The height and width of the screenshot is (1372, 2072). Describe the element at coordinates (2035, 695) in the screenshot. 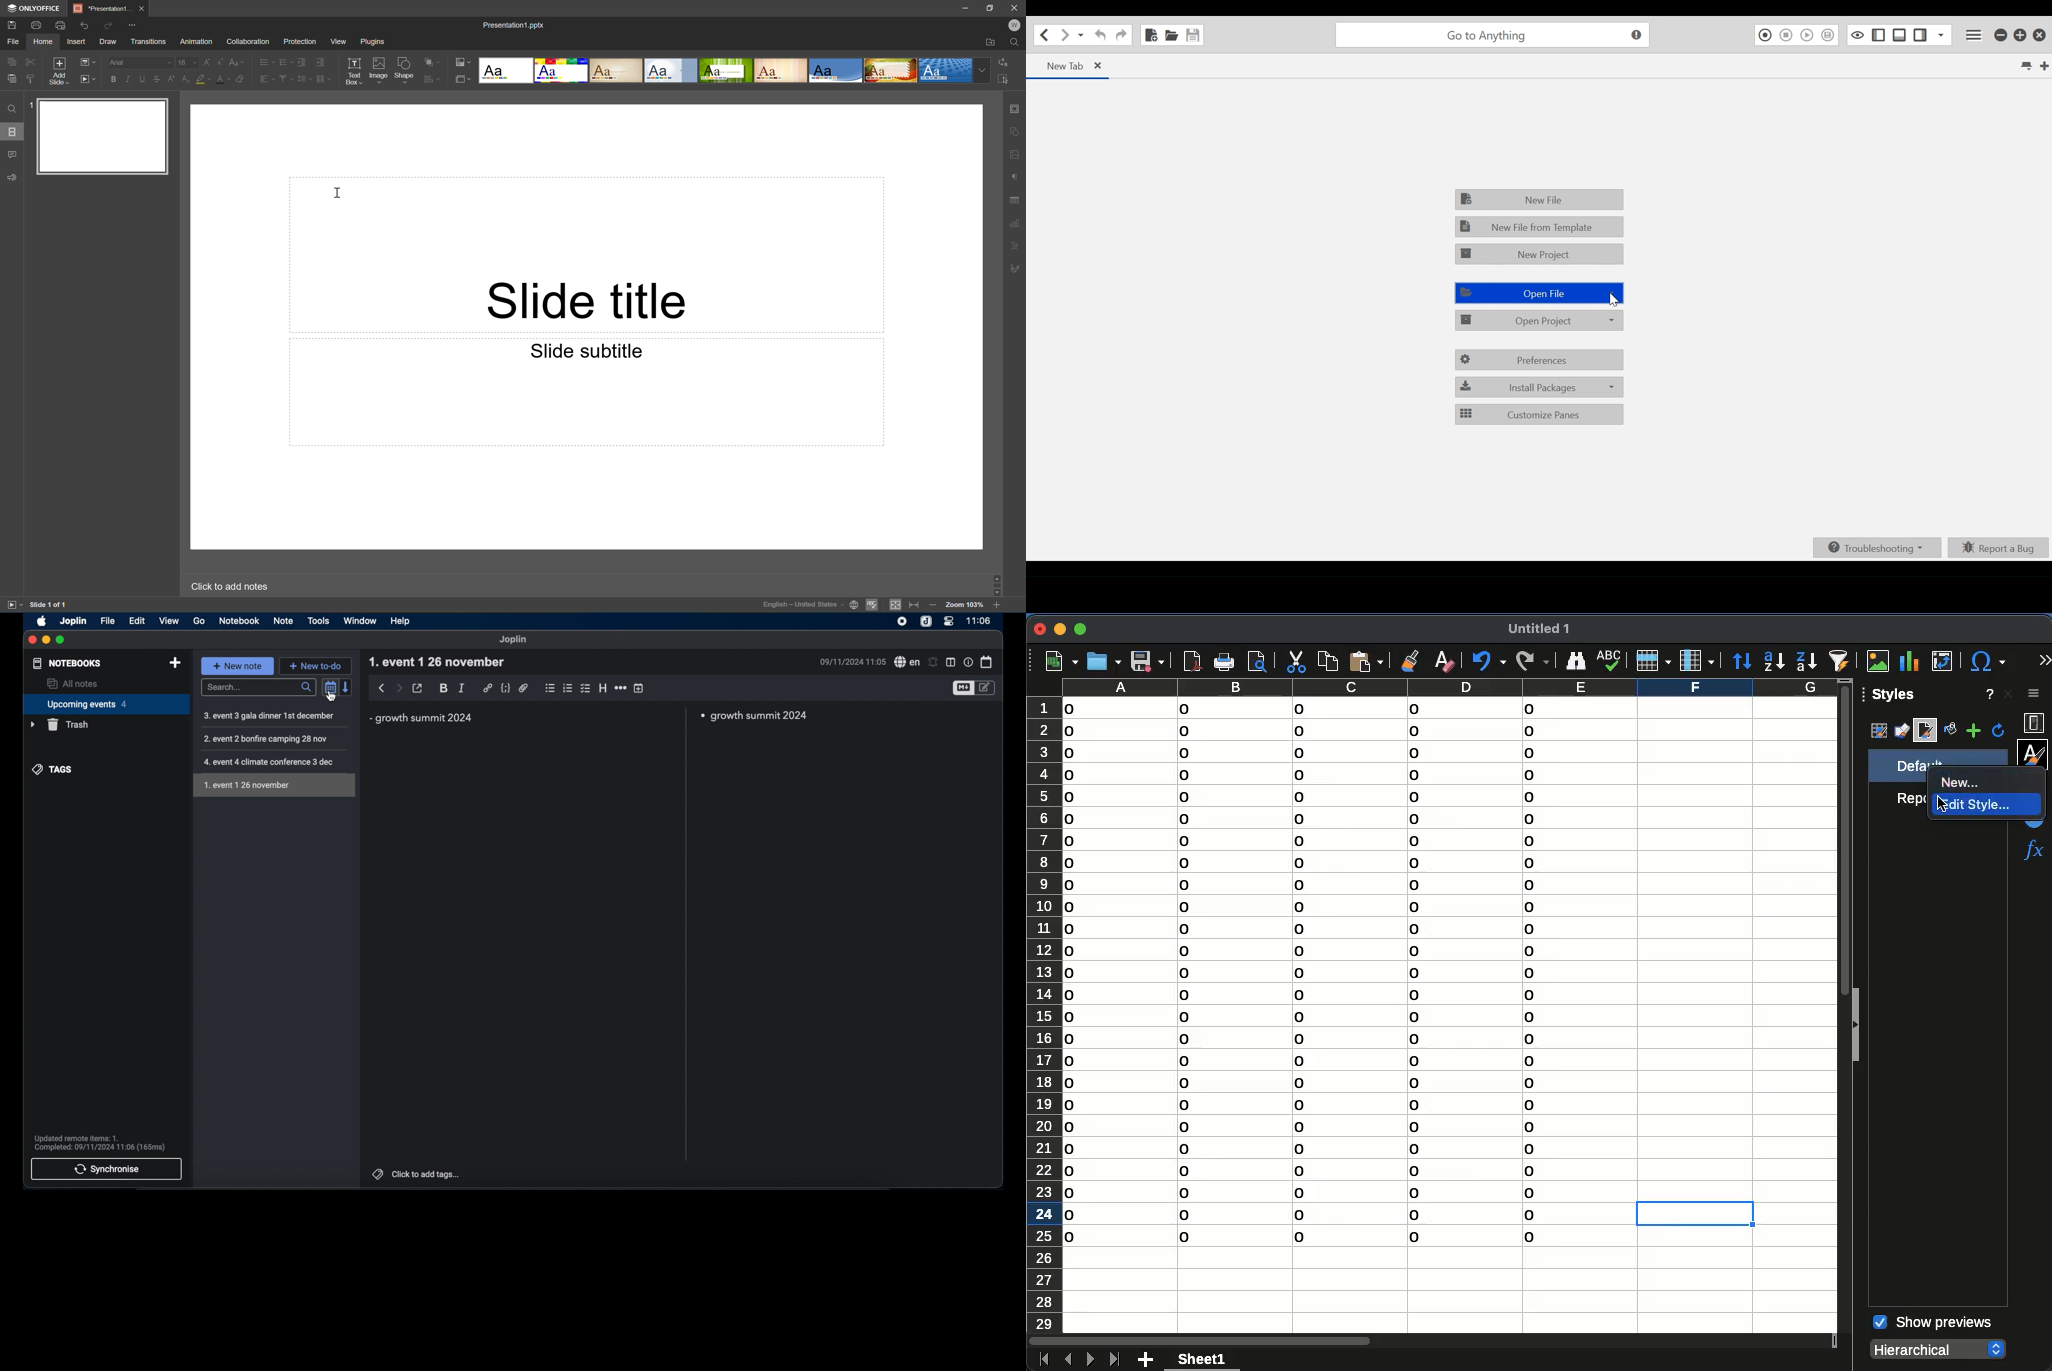

I see `sidebar` at that location.